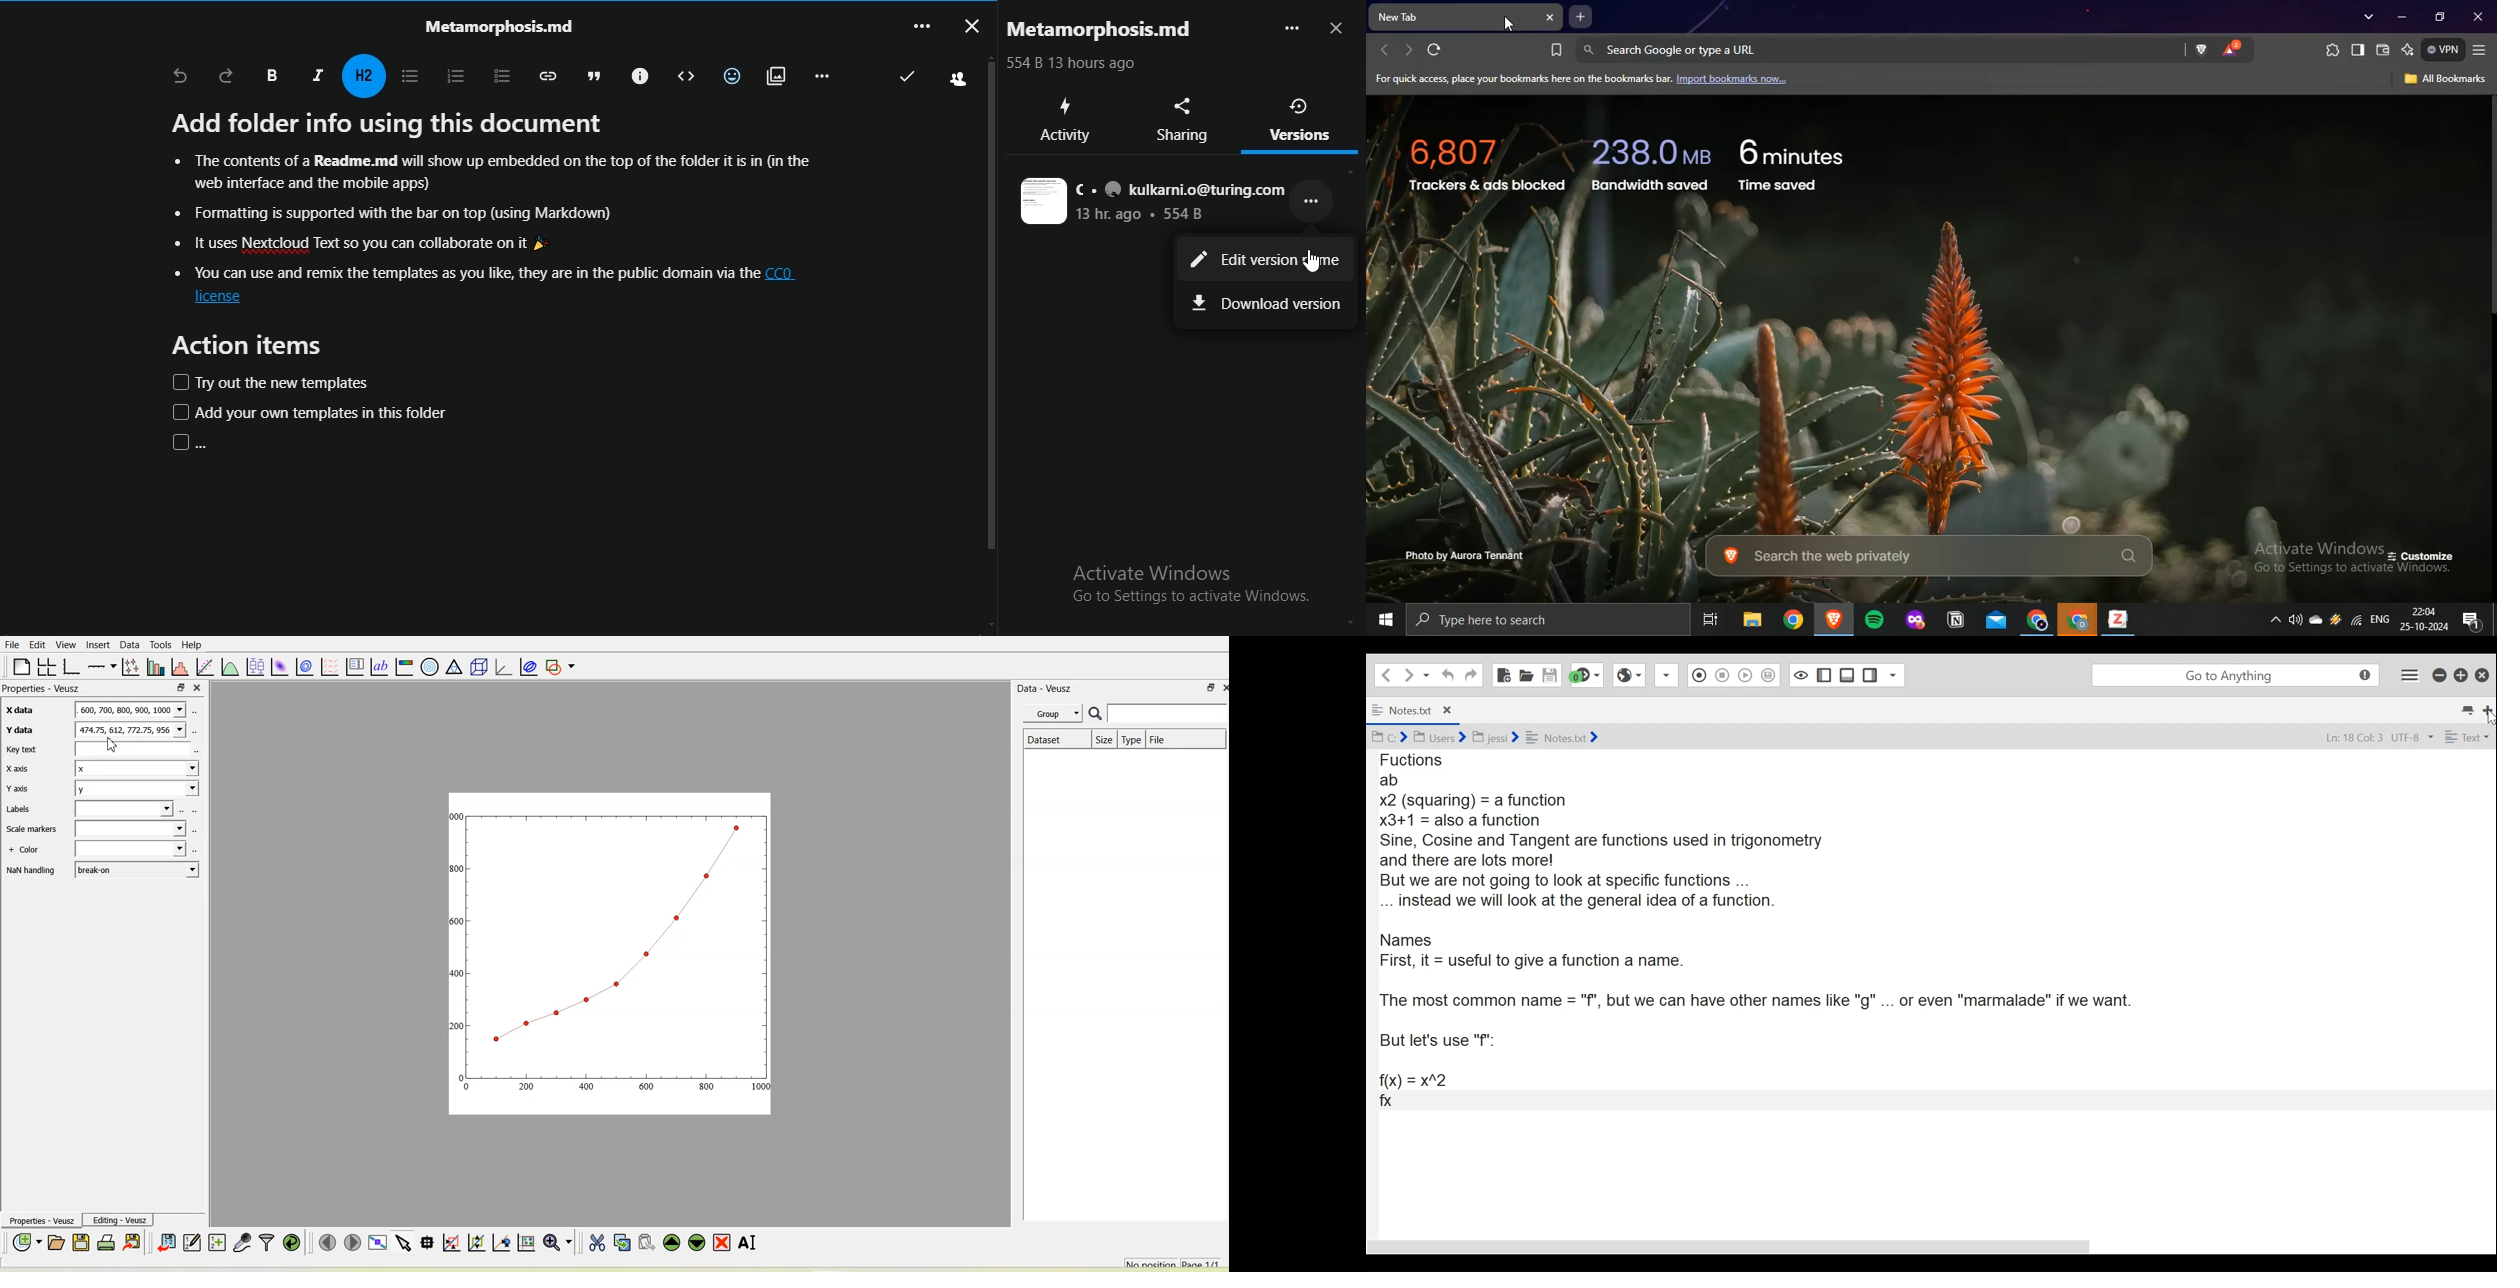 The height and width of the screenshot is (1288, 2520). What do you see at coordinates (451, 74) in the screenshot?
I see `ordered list` at bounding box center [451, 74].